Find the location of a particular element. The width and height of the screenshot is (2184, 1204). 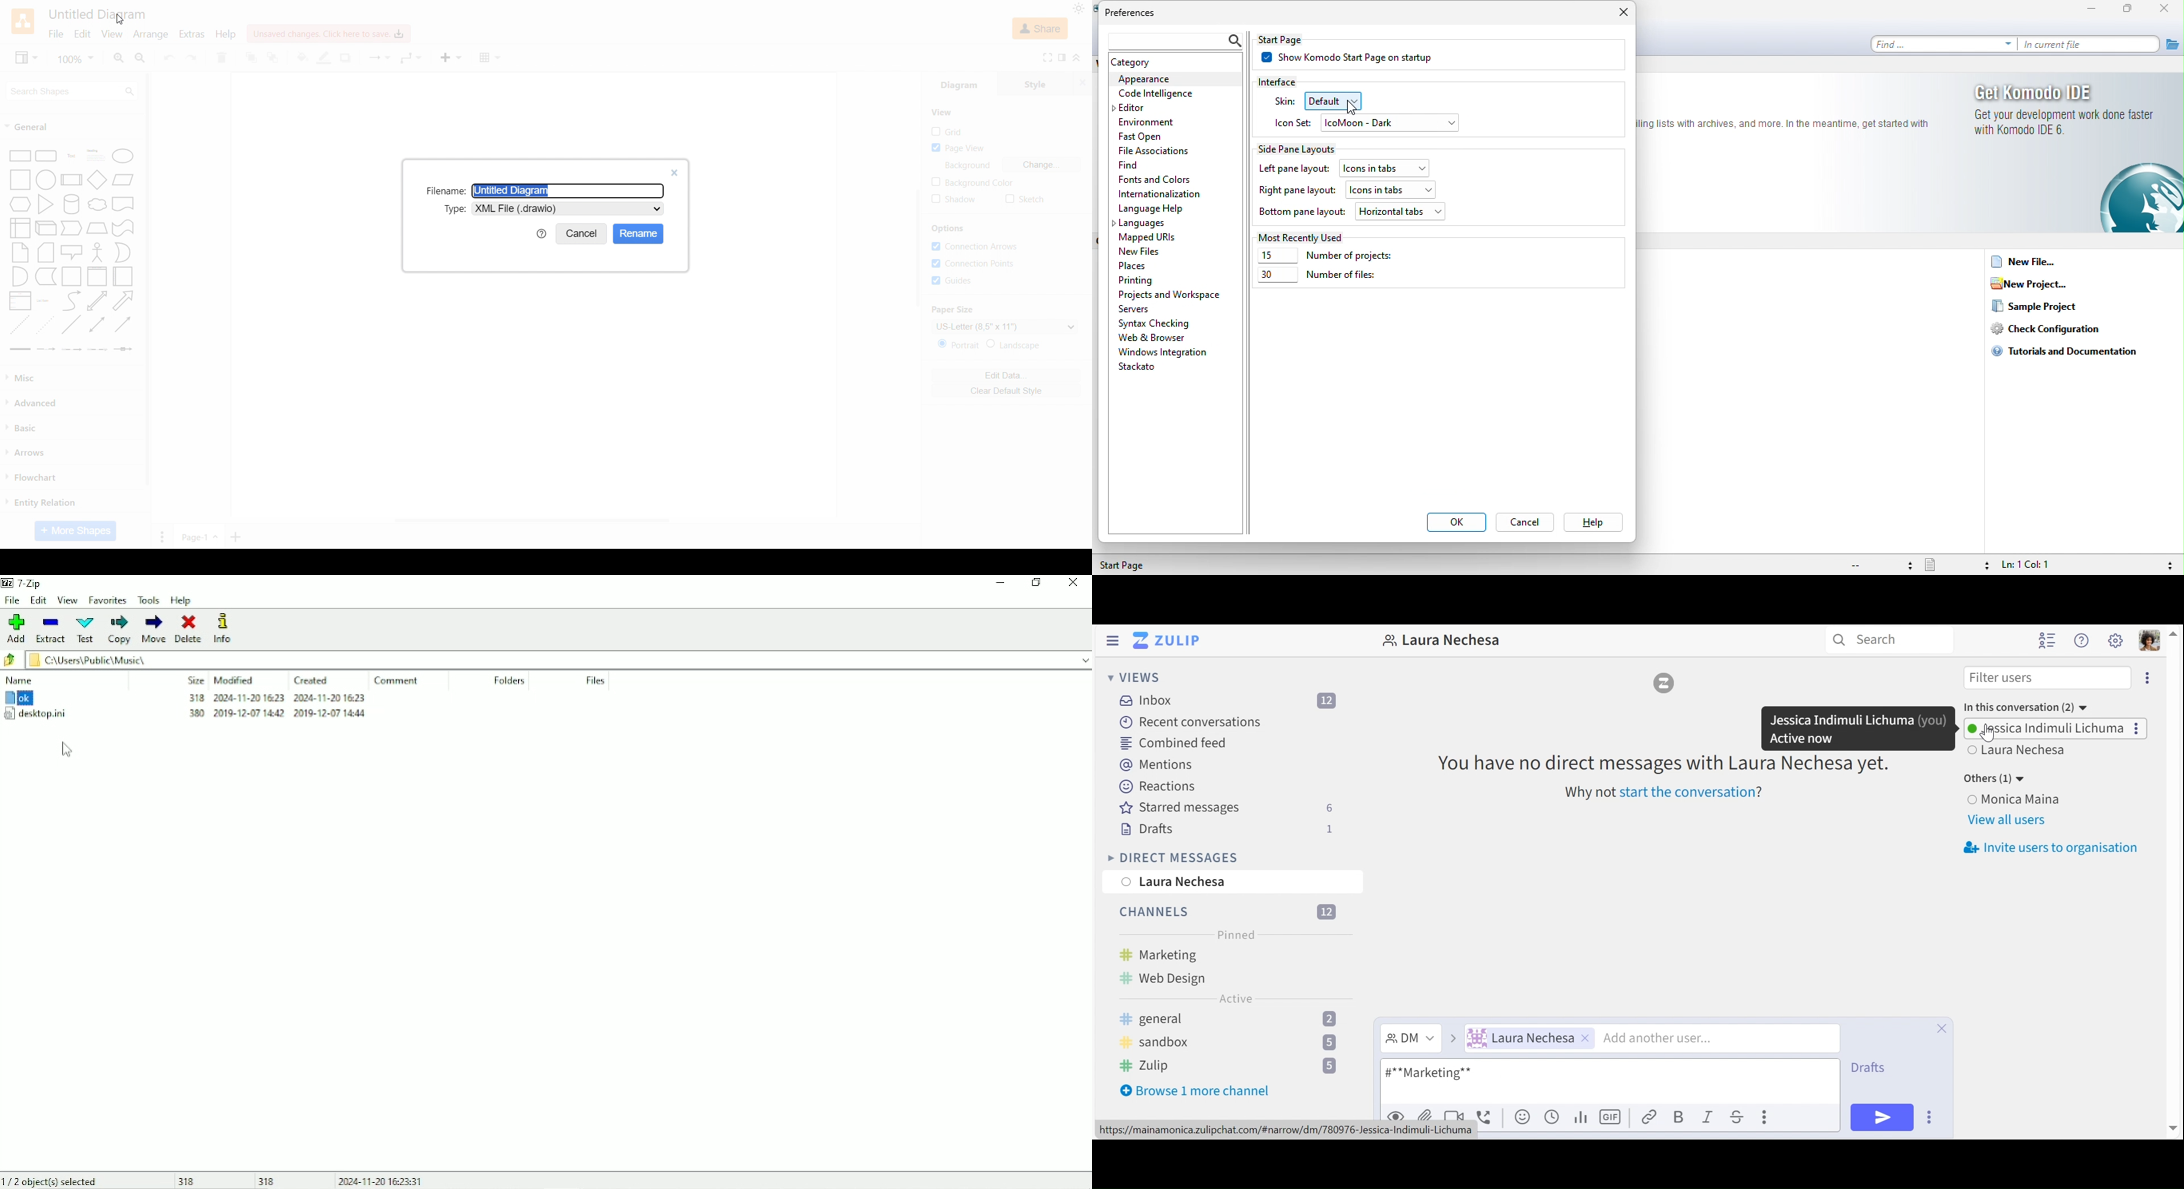

Web design is located at coordinates (1162, 976).